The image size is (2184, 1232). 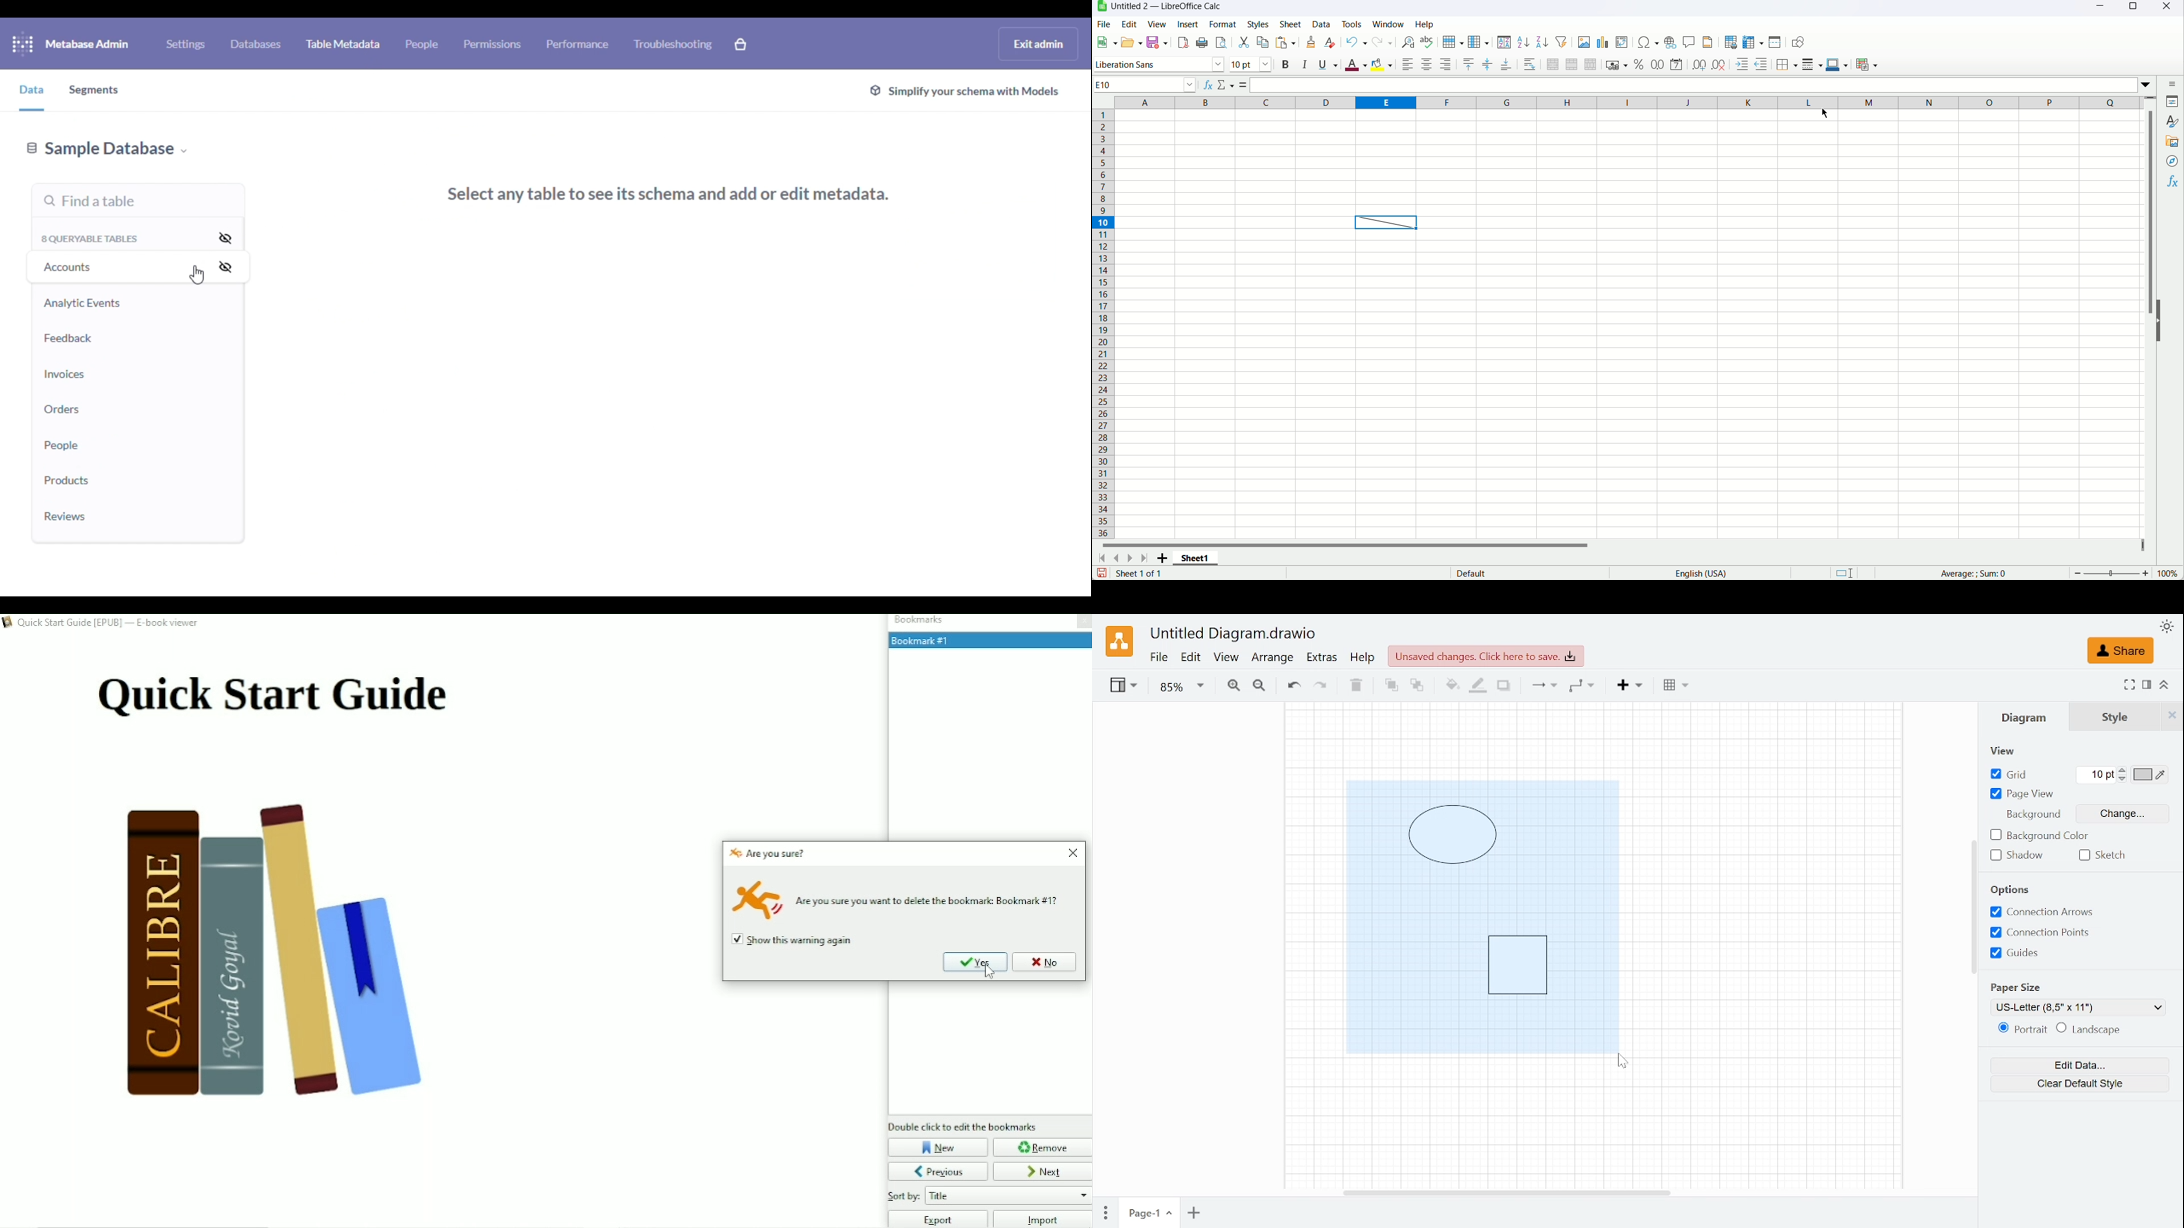 What do you see at coordinates (1320, 25) in the screenshot?
I see `Data` at bounding box center [1320, 25].